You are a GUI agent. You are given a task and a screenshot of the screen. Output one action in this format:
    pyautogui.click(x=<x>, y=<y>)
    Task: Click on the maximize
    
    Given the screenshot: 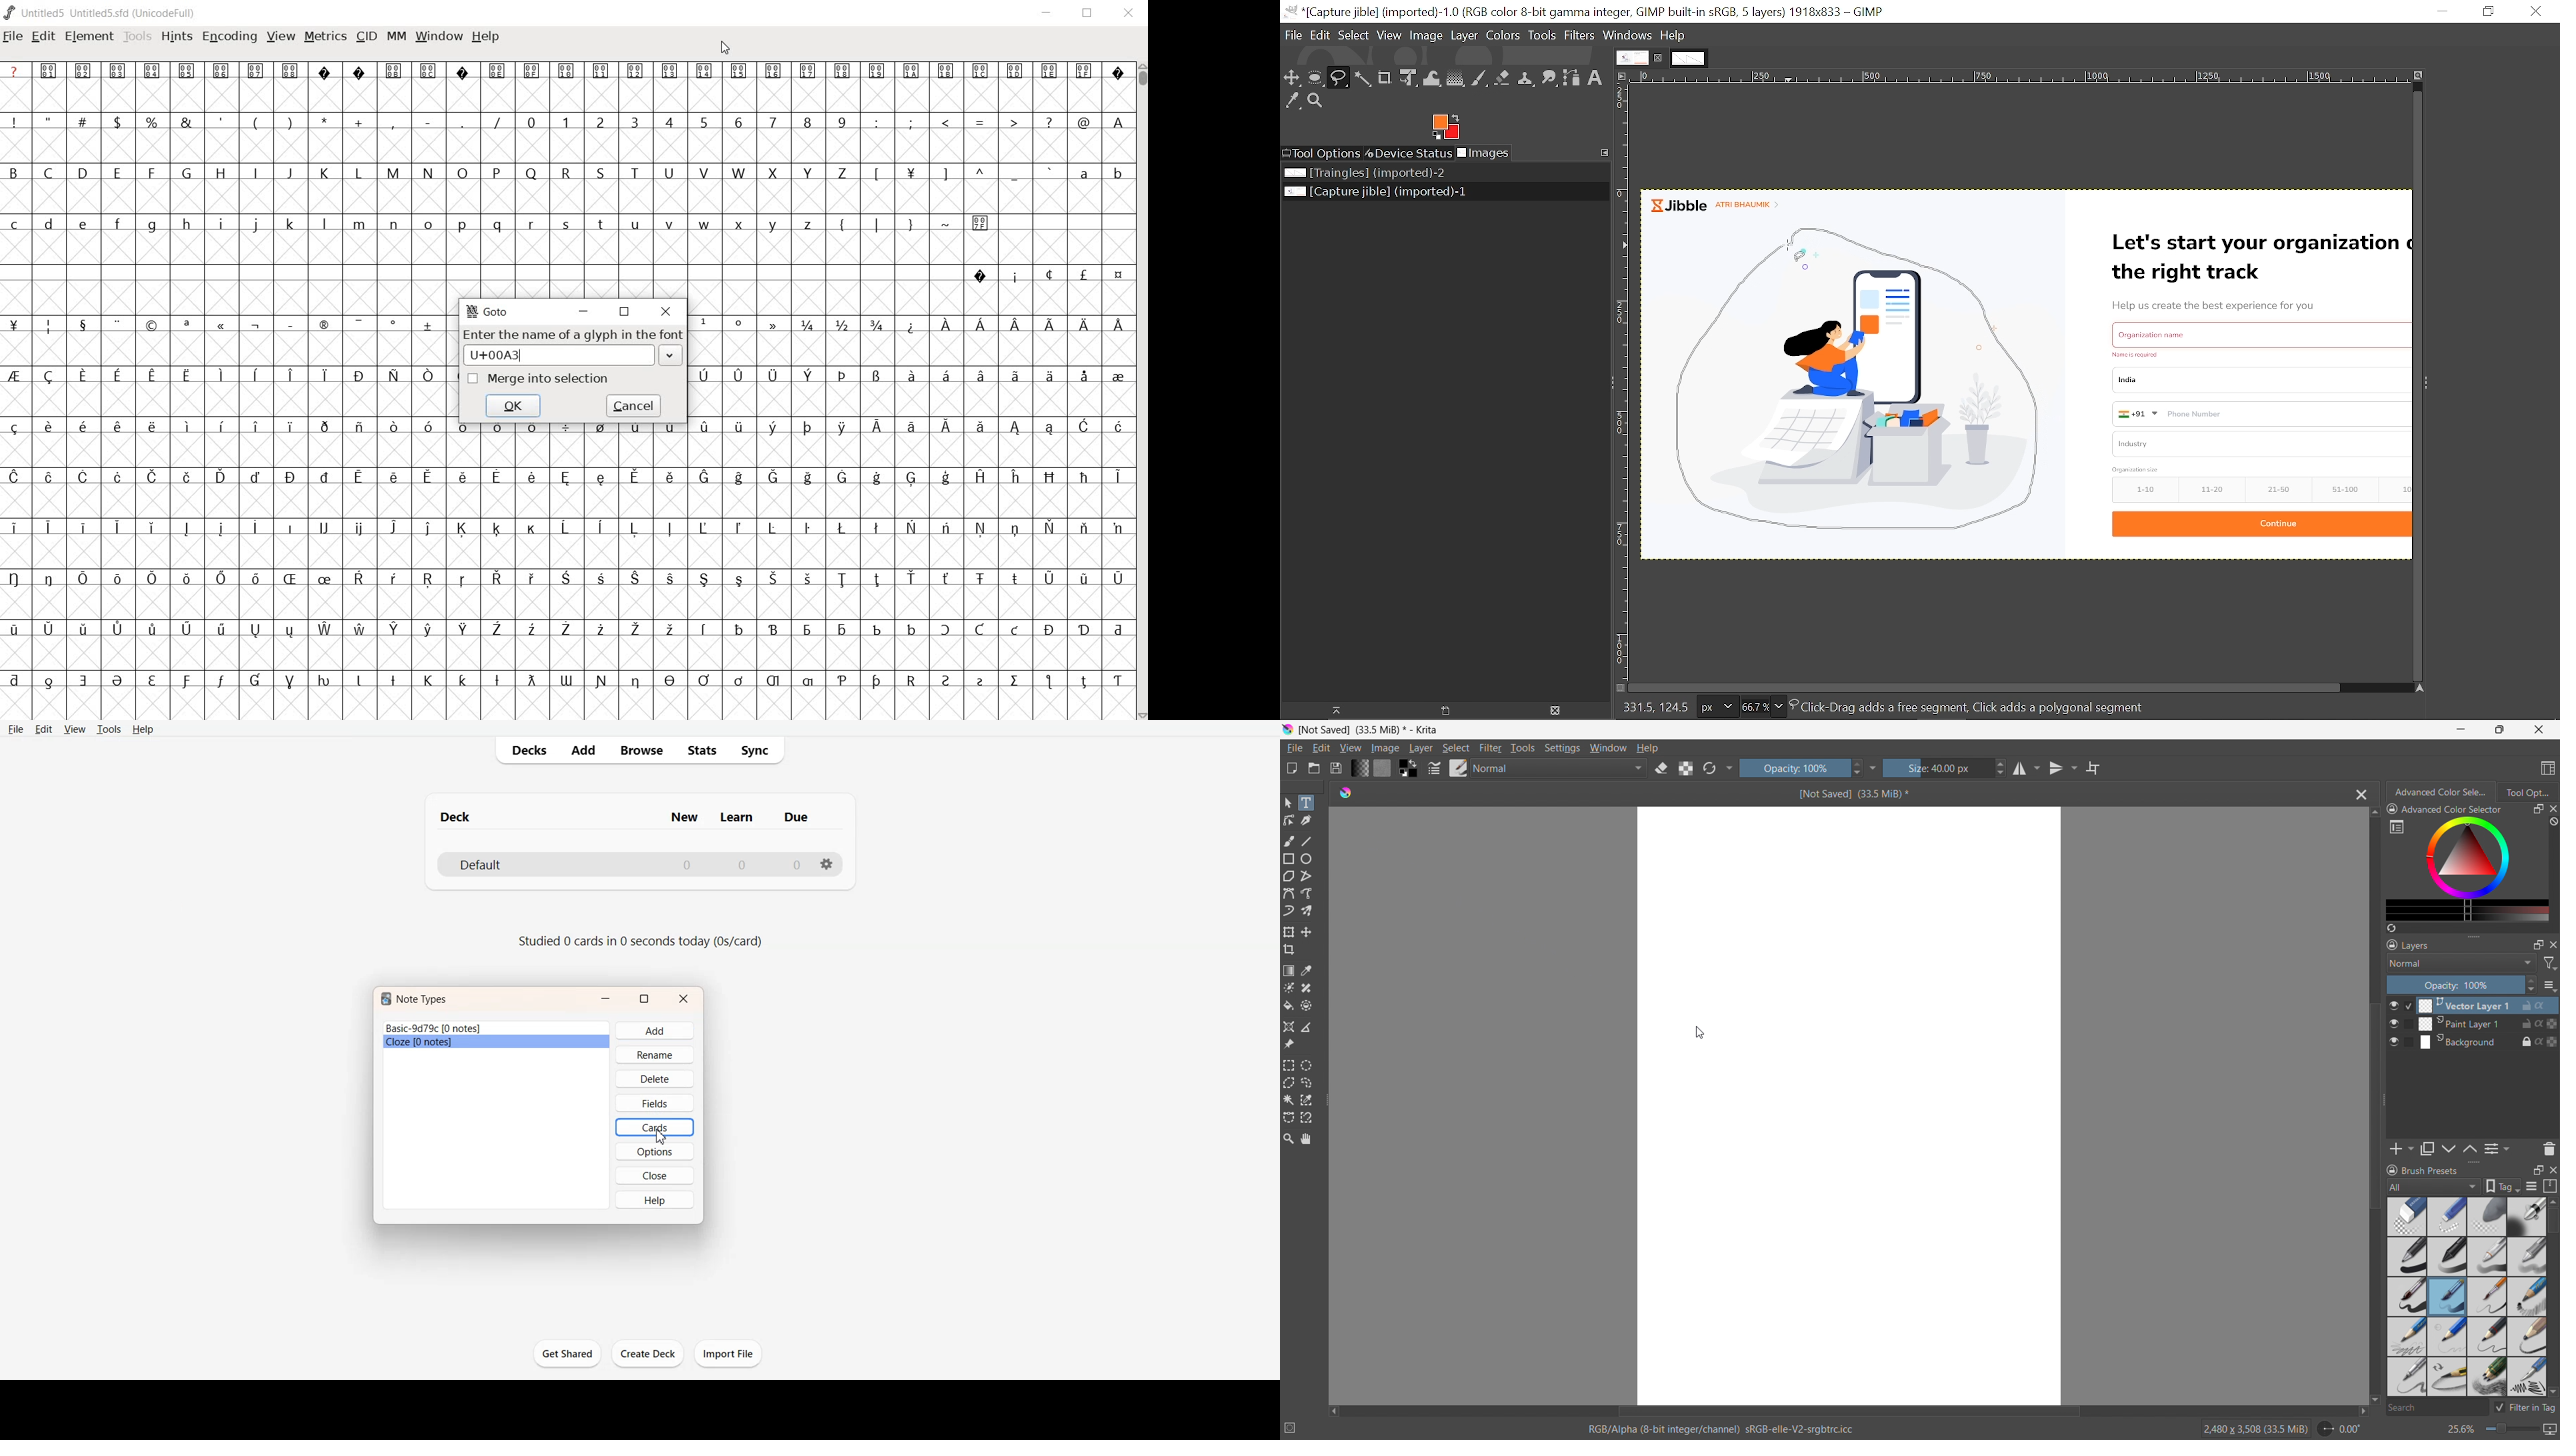 What is the action you would take?
    pyautogui.click(x=1086, y=14)
    